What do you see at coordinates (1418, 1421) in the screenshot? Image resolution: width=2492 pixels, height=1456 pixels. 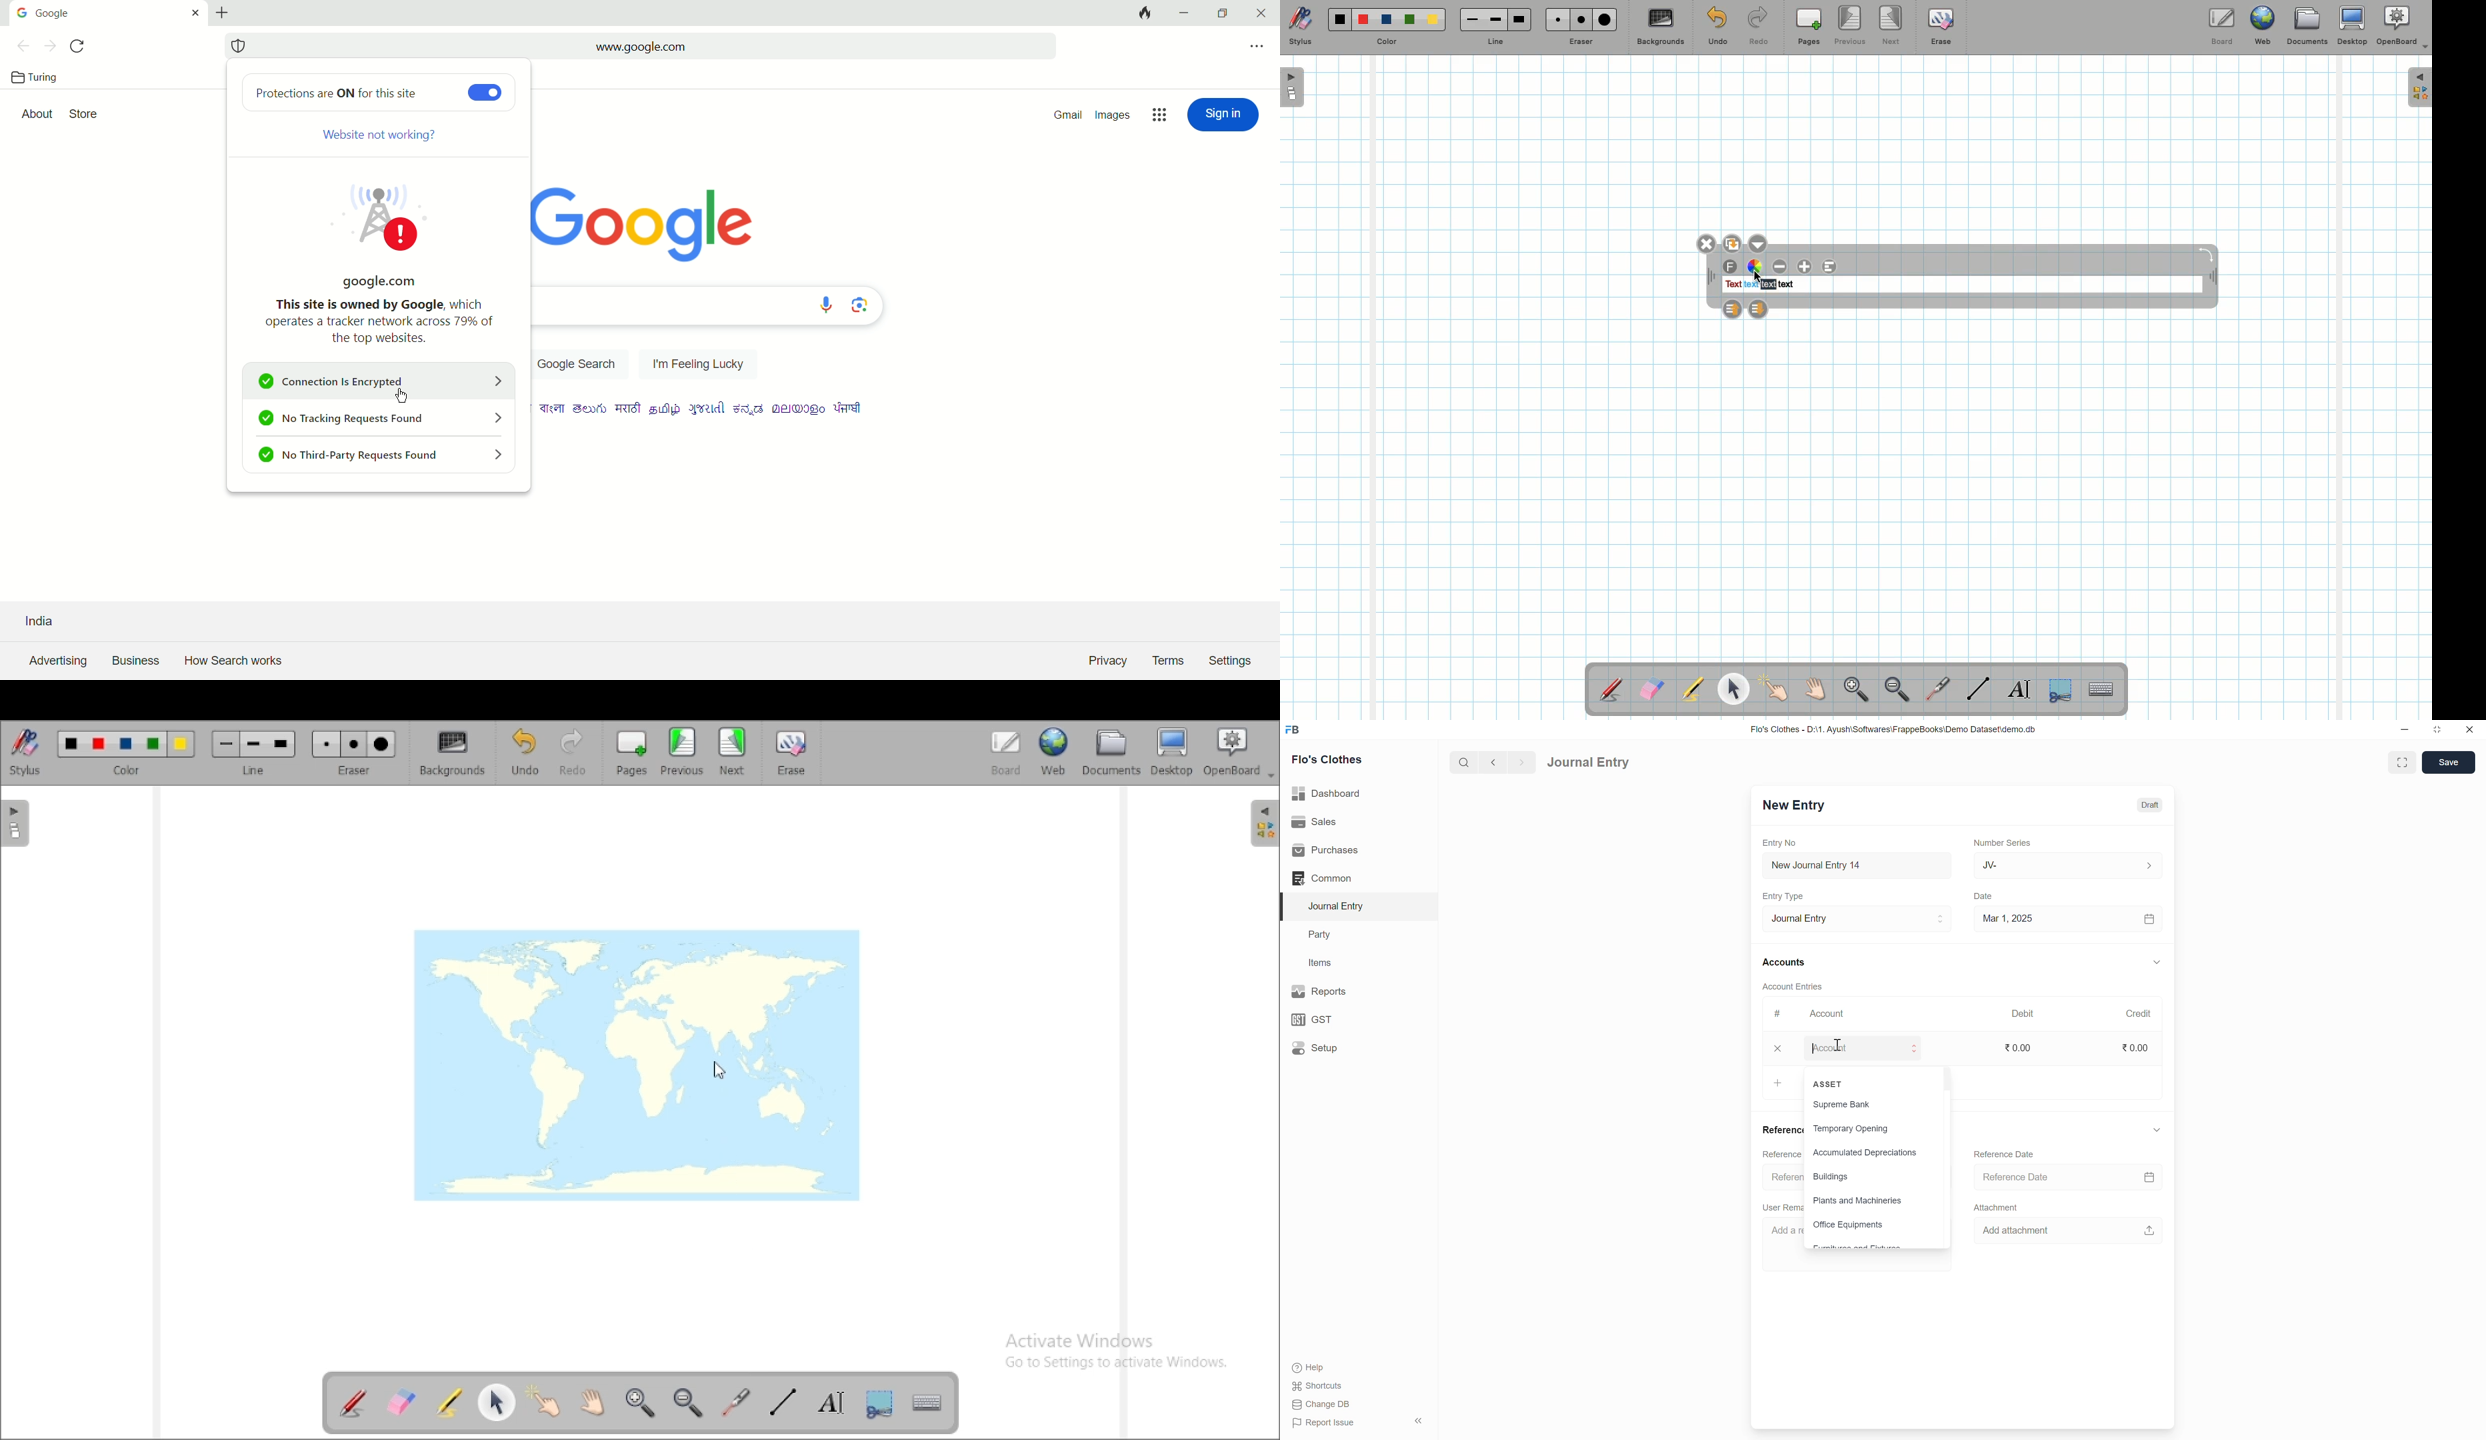 I see `<<` at bounding box center [1418, 1421].